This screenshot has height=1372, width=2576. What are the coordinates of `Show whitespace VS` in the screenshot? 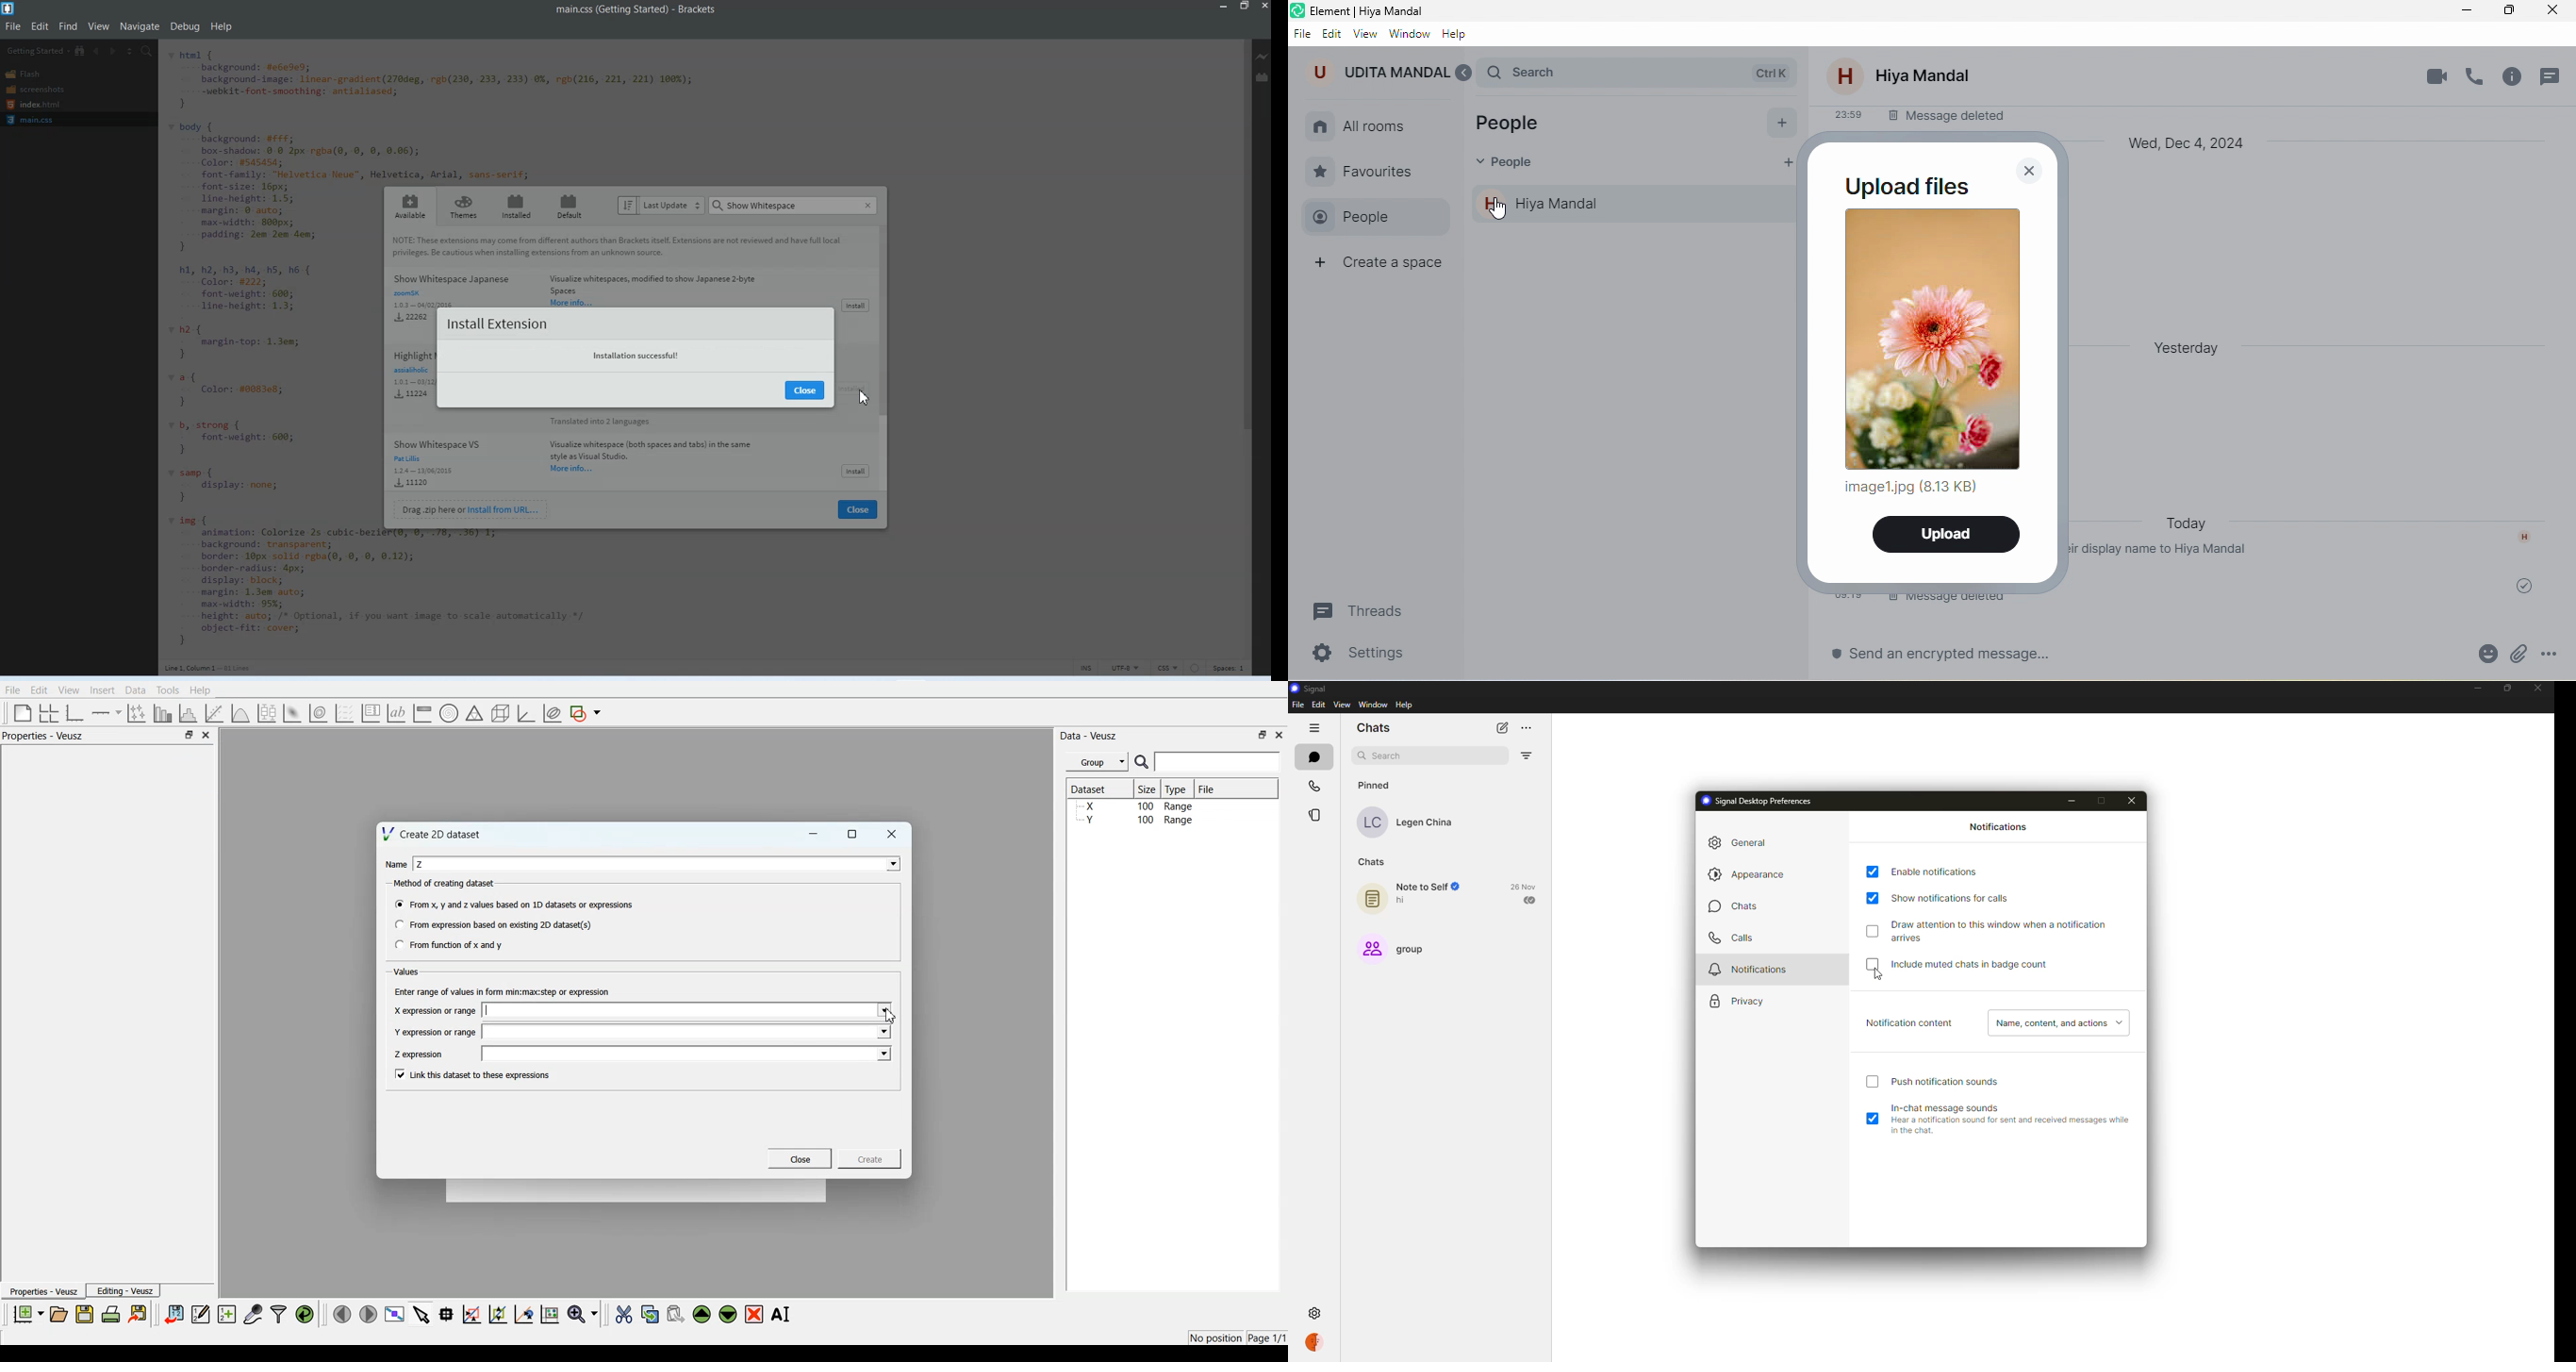 It's located at (609, 462).